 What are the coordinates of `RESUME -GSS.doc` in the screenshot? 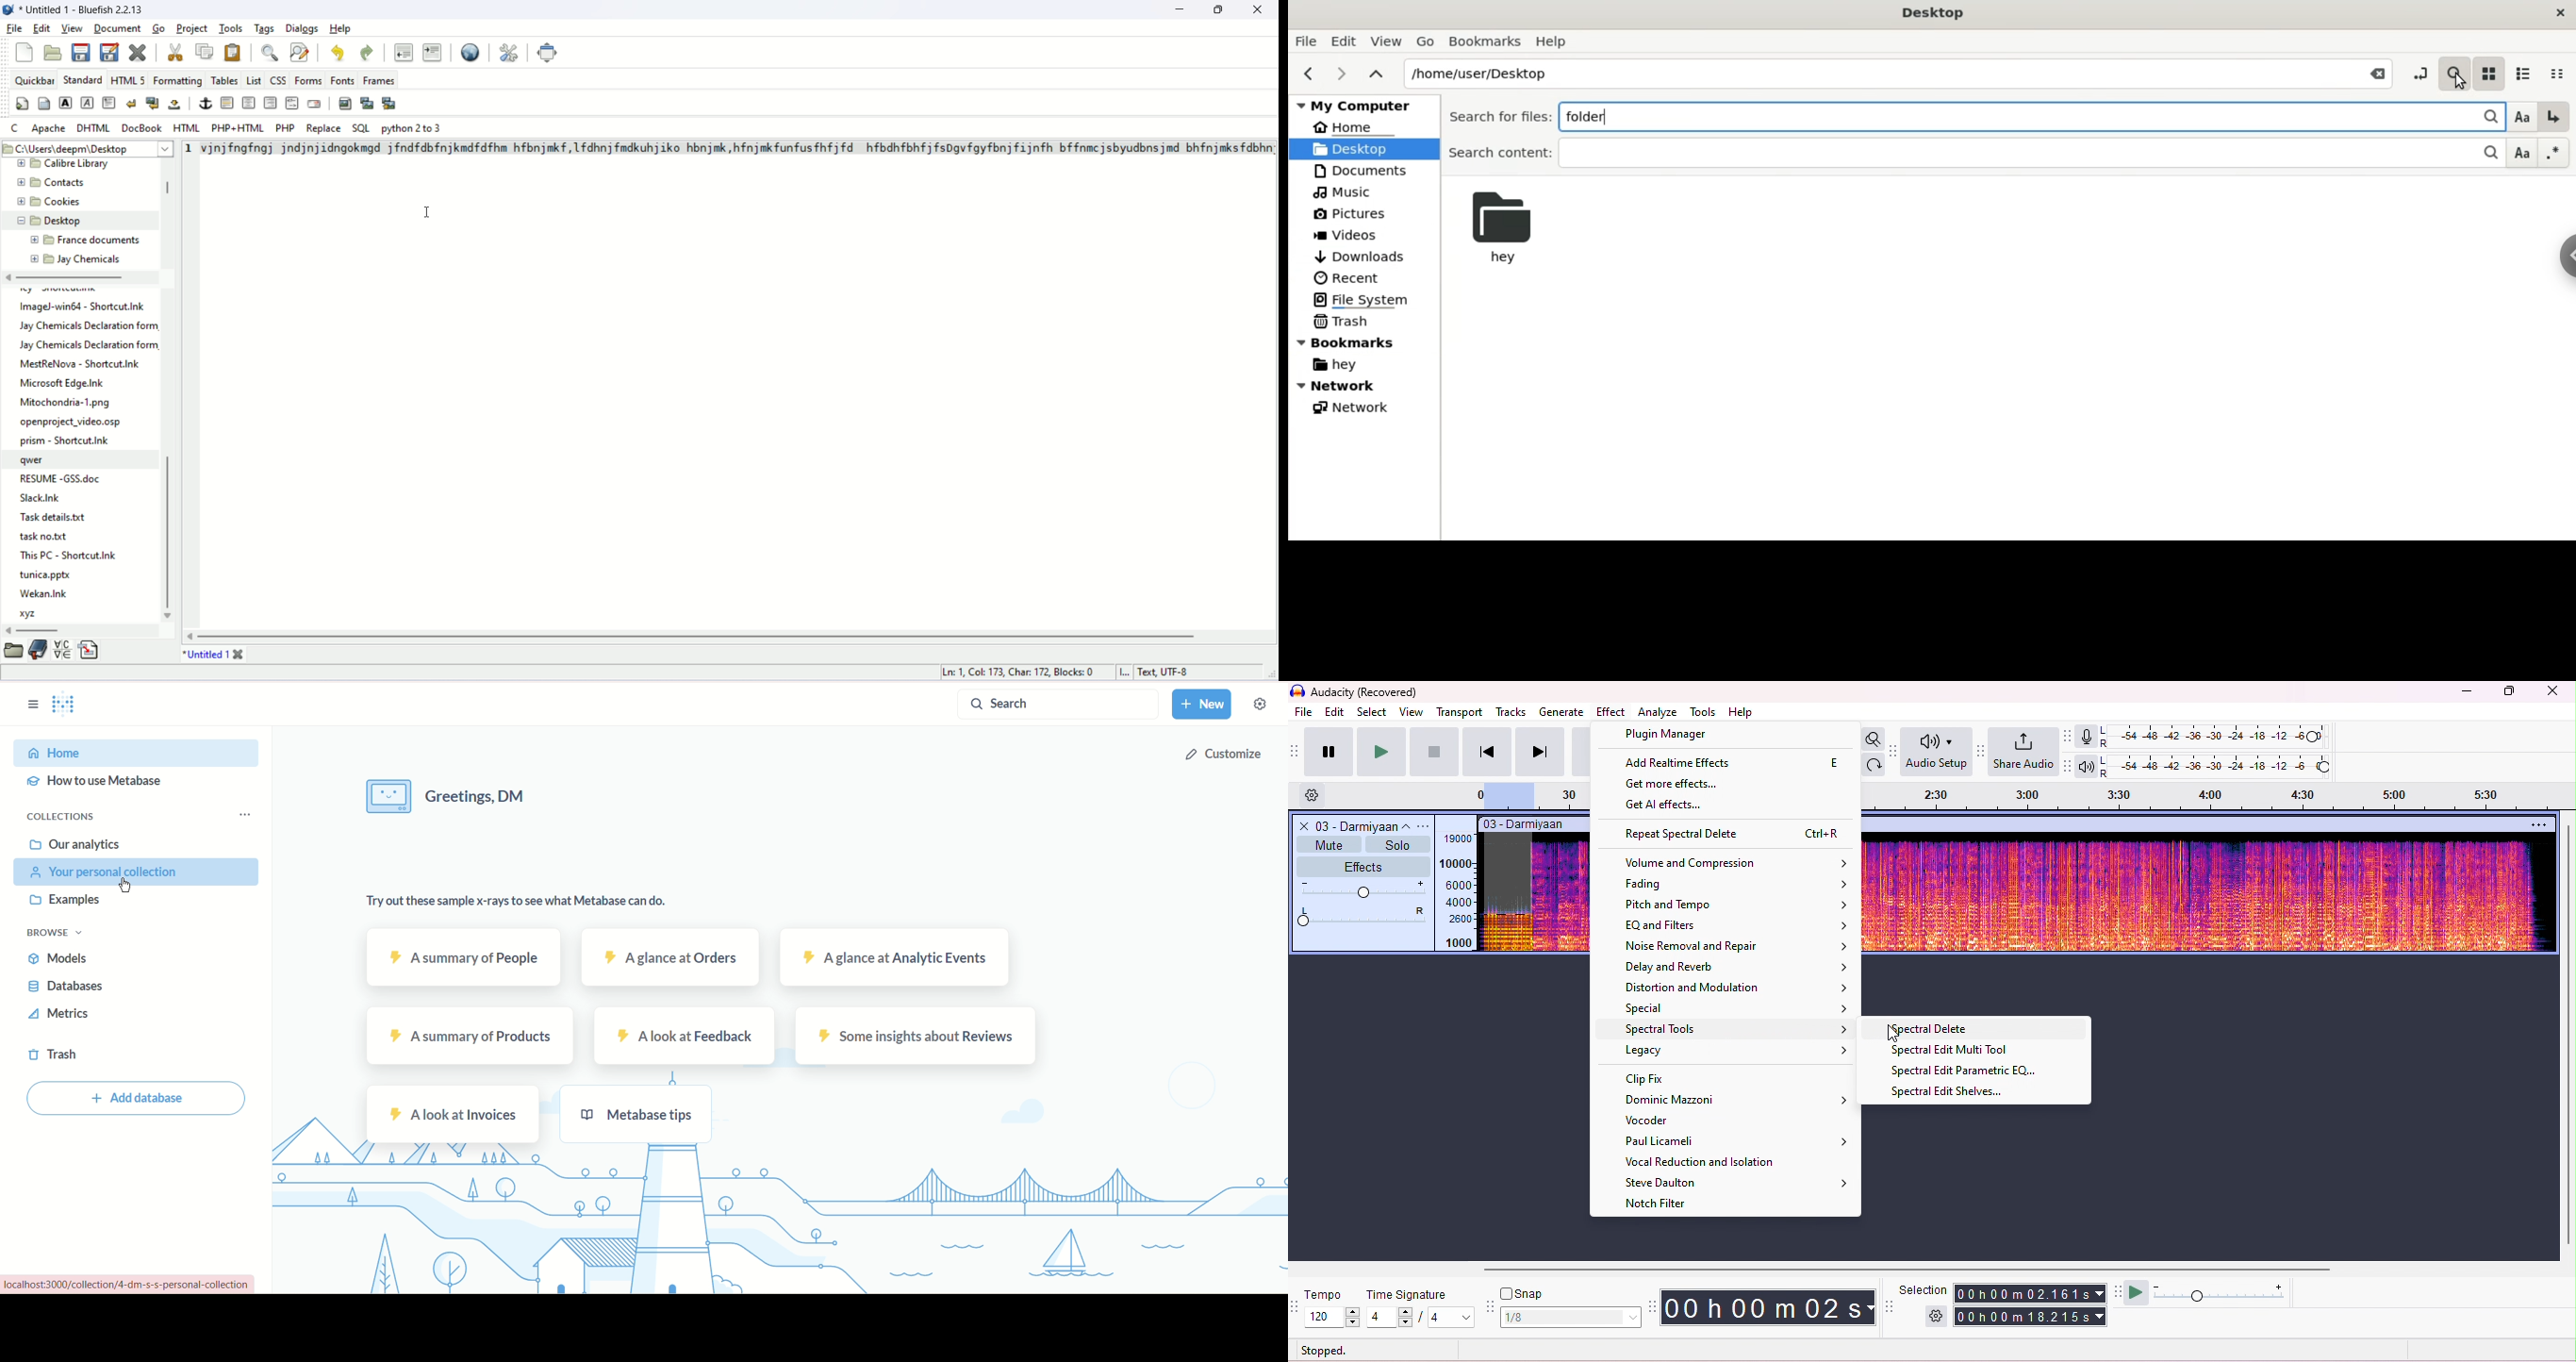 It's located at (62, 478).